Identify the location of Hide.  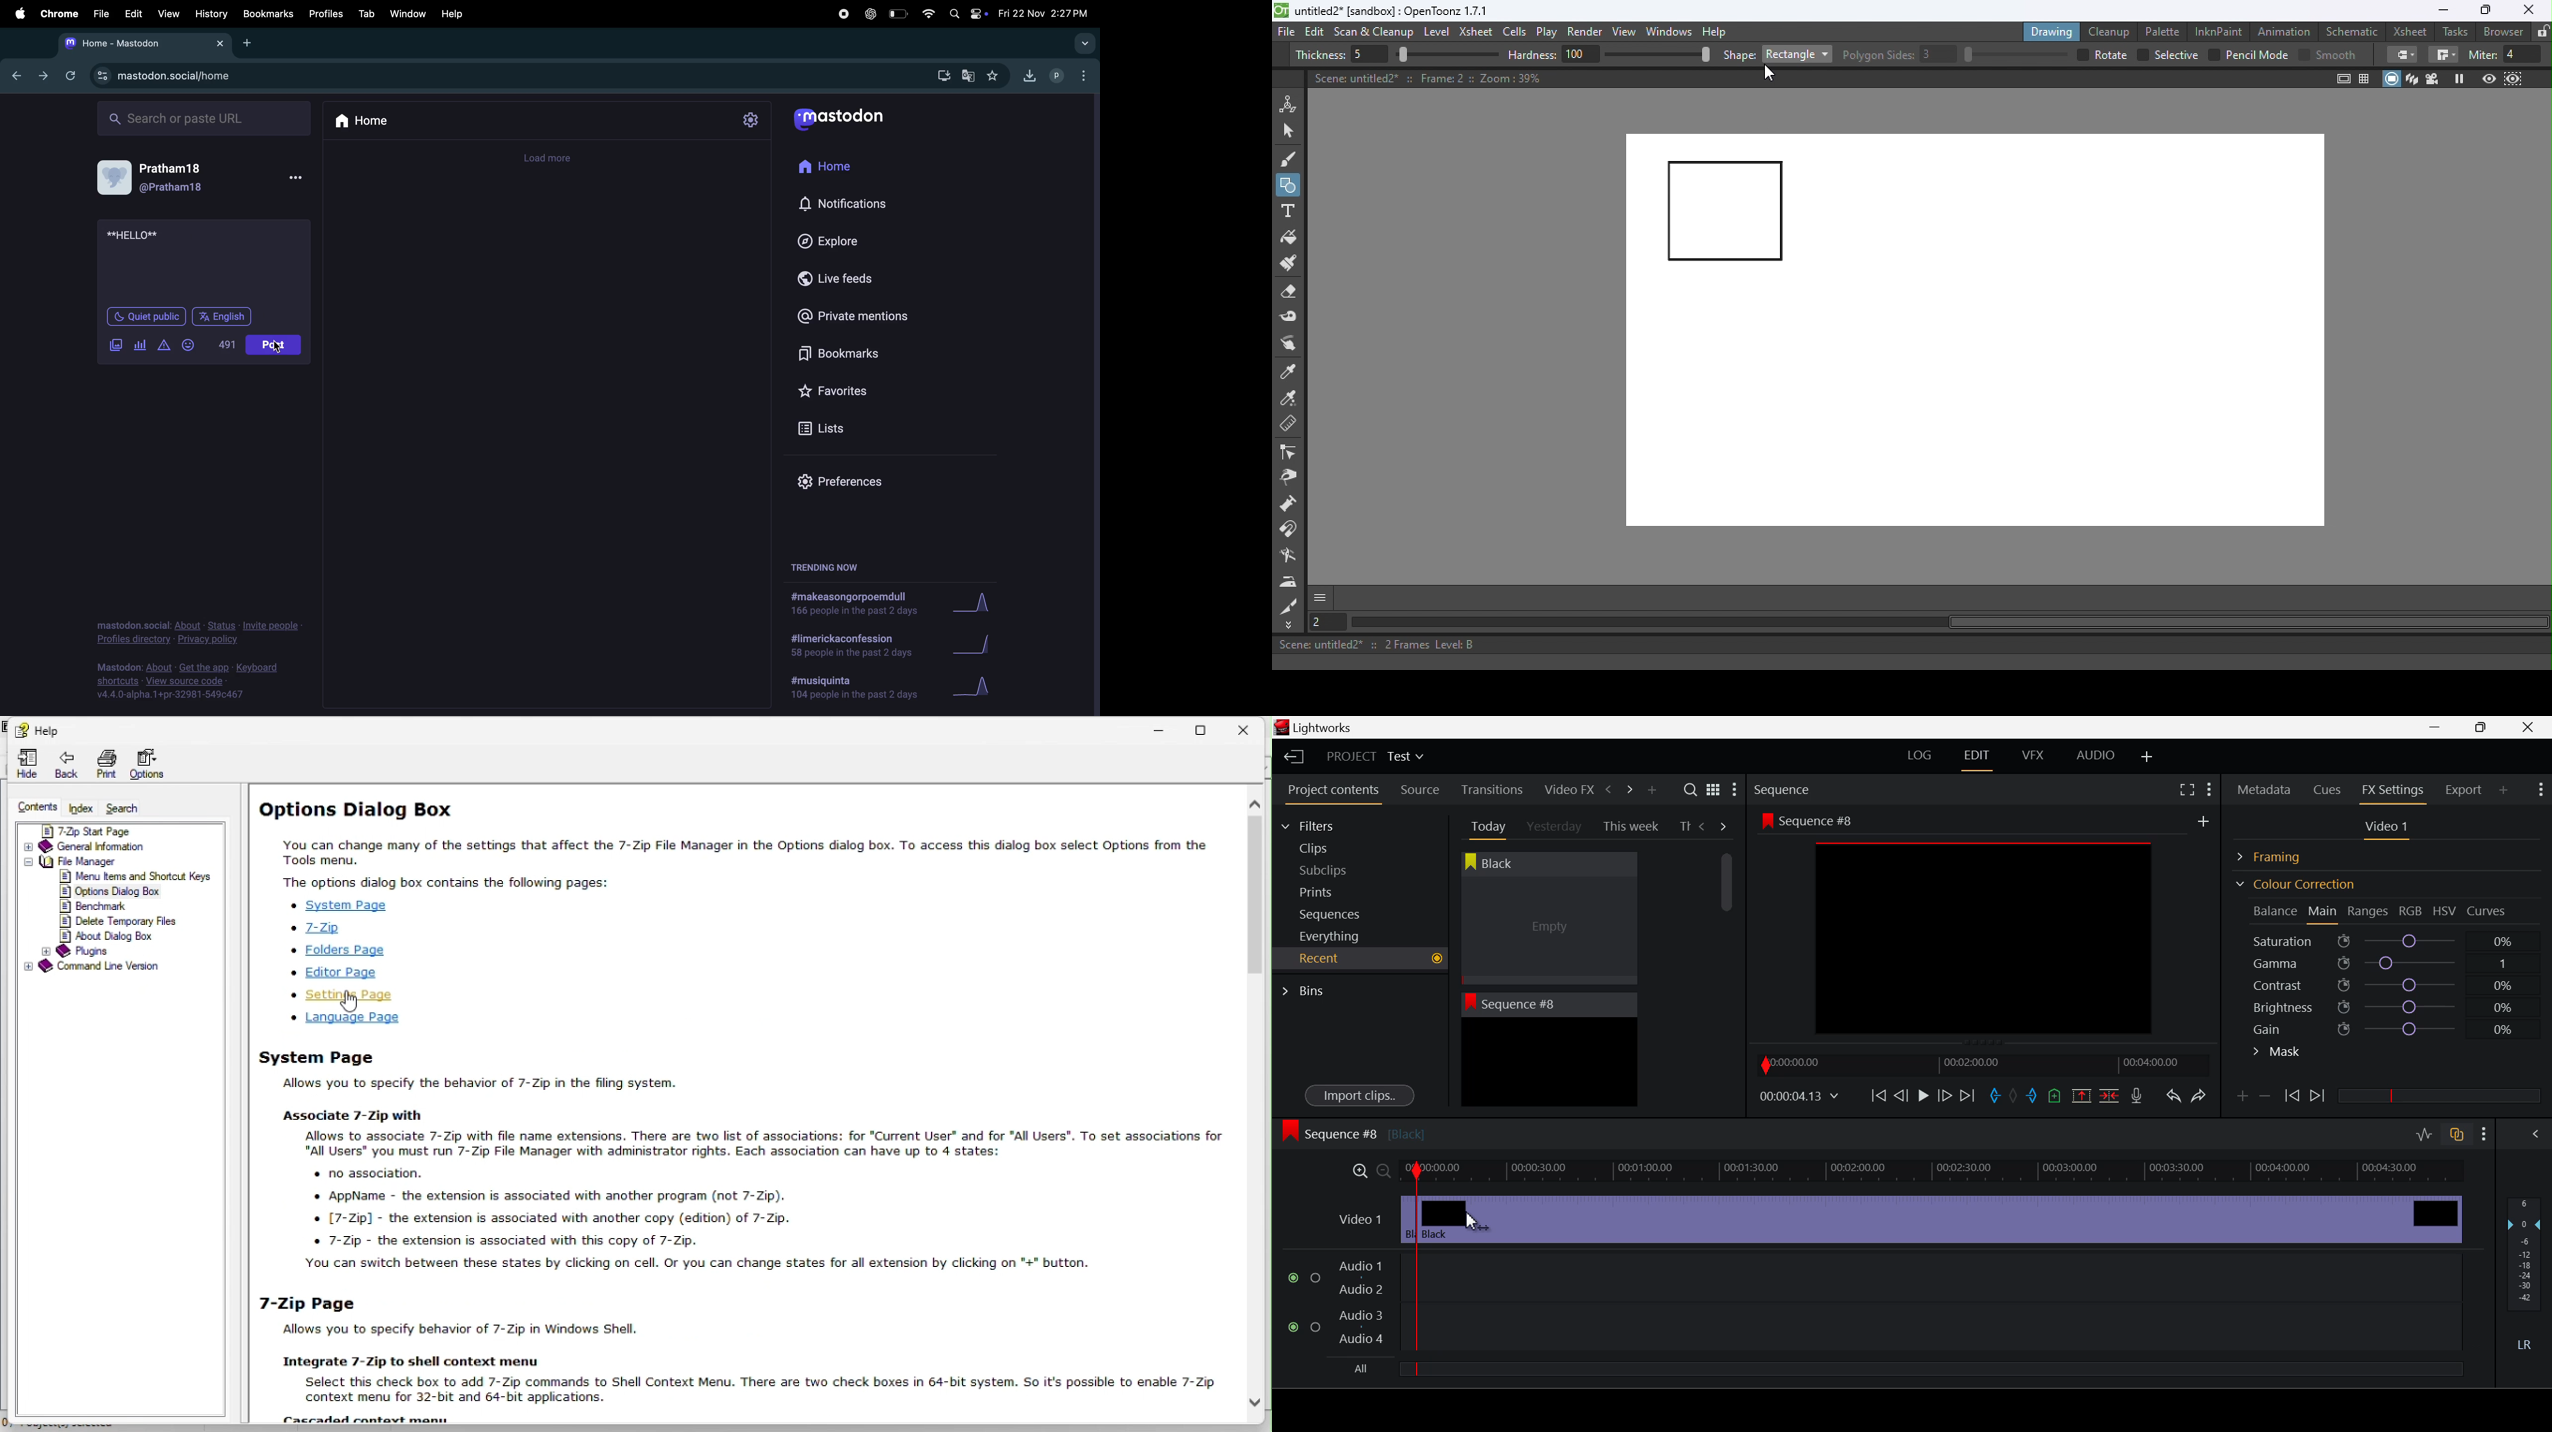
(27, 765).